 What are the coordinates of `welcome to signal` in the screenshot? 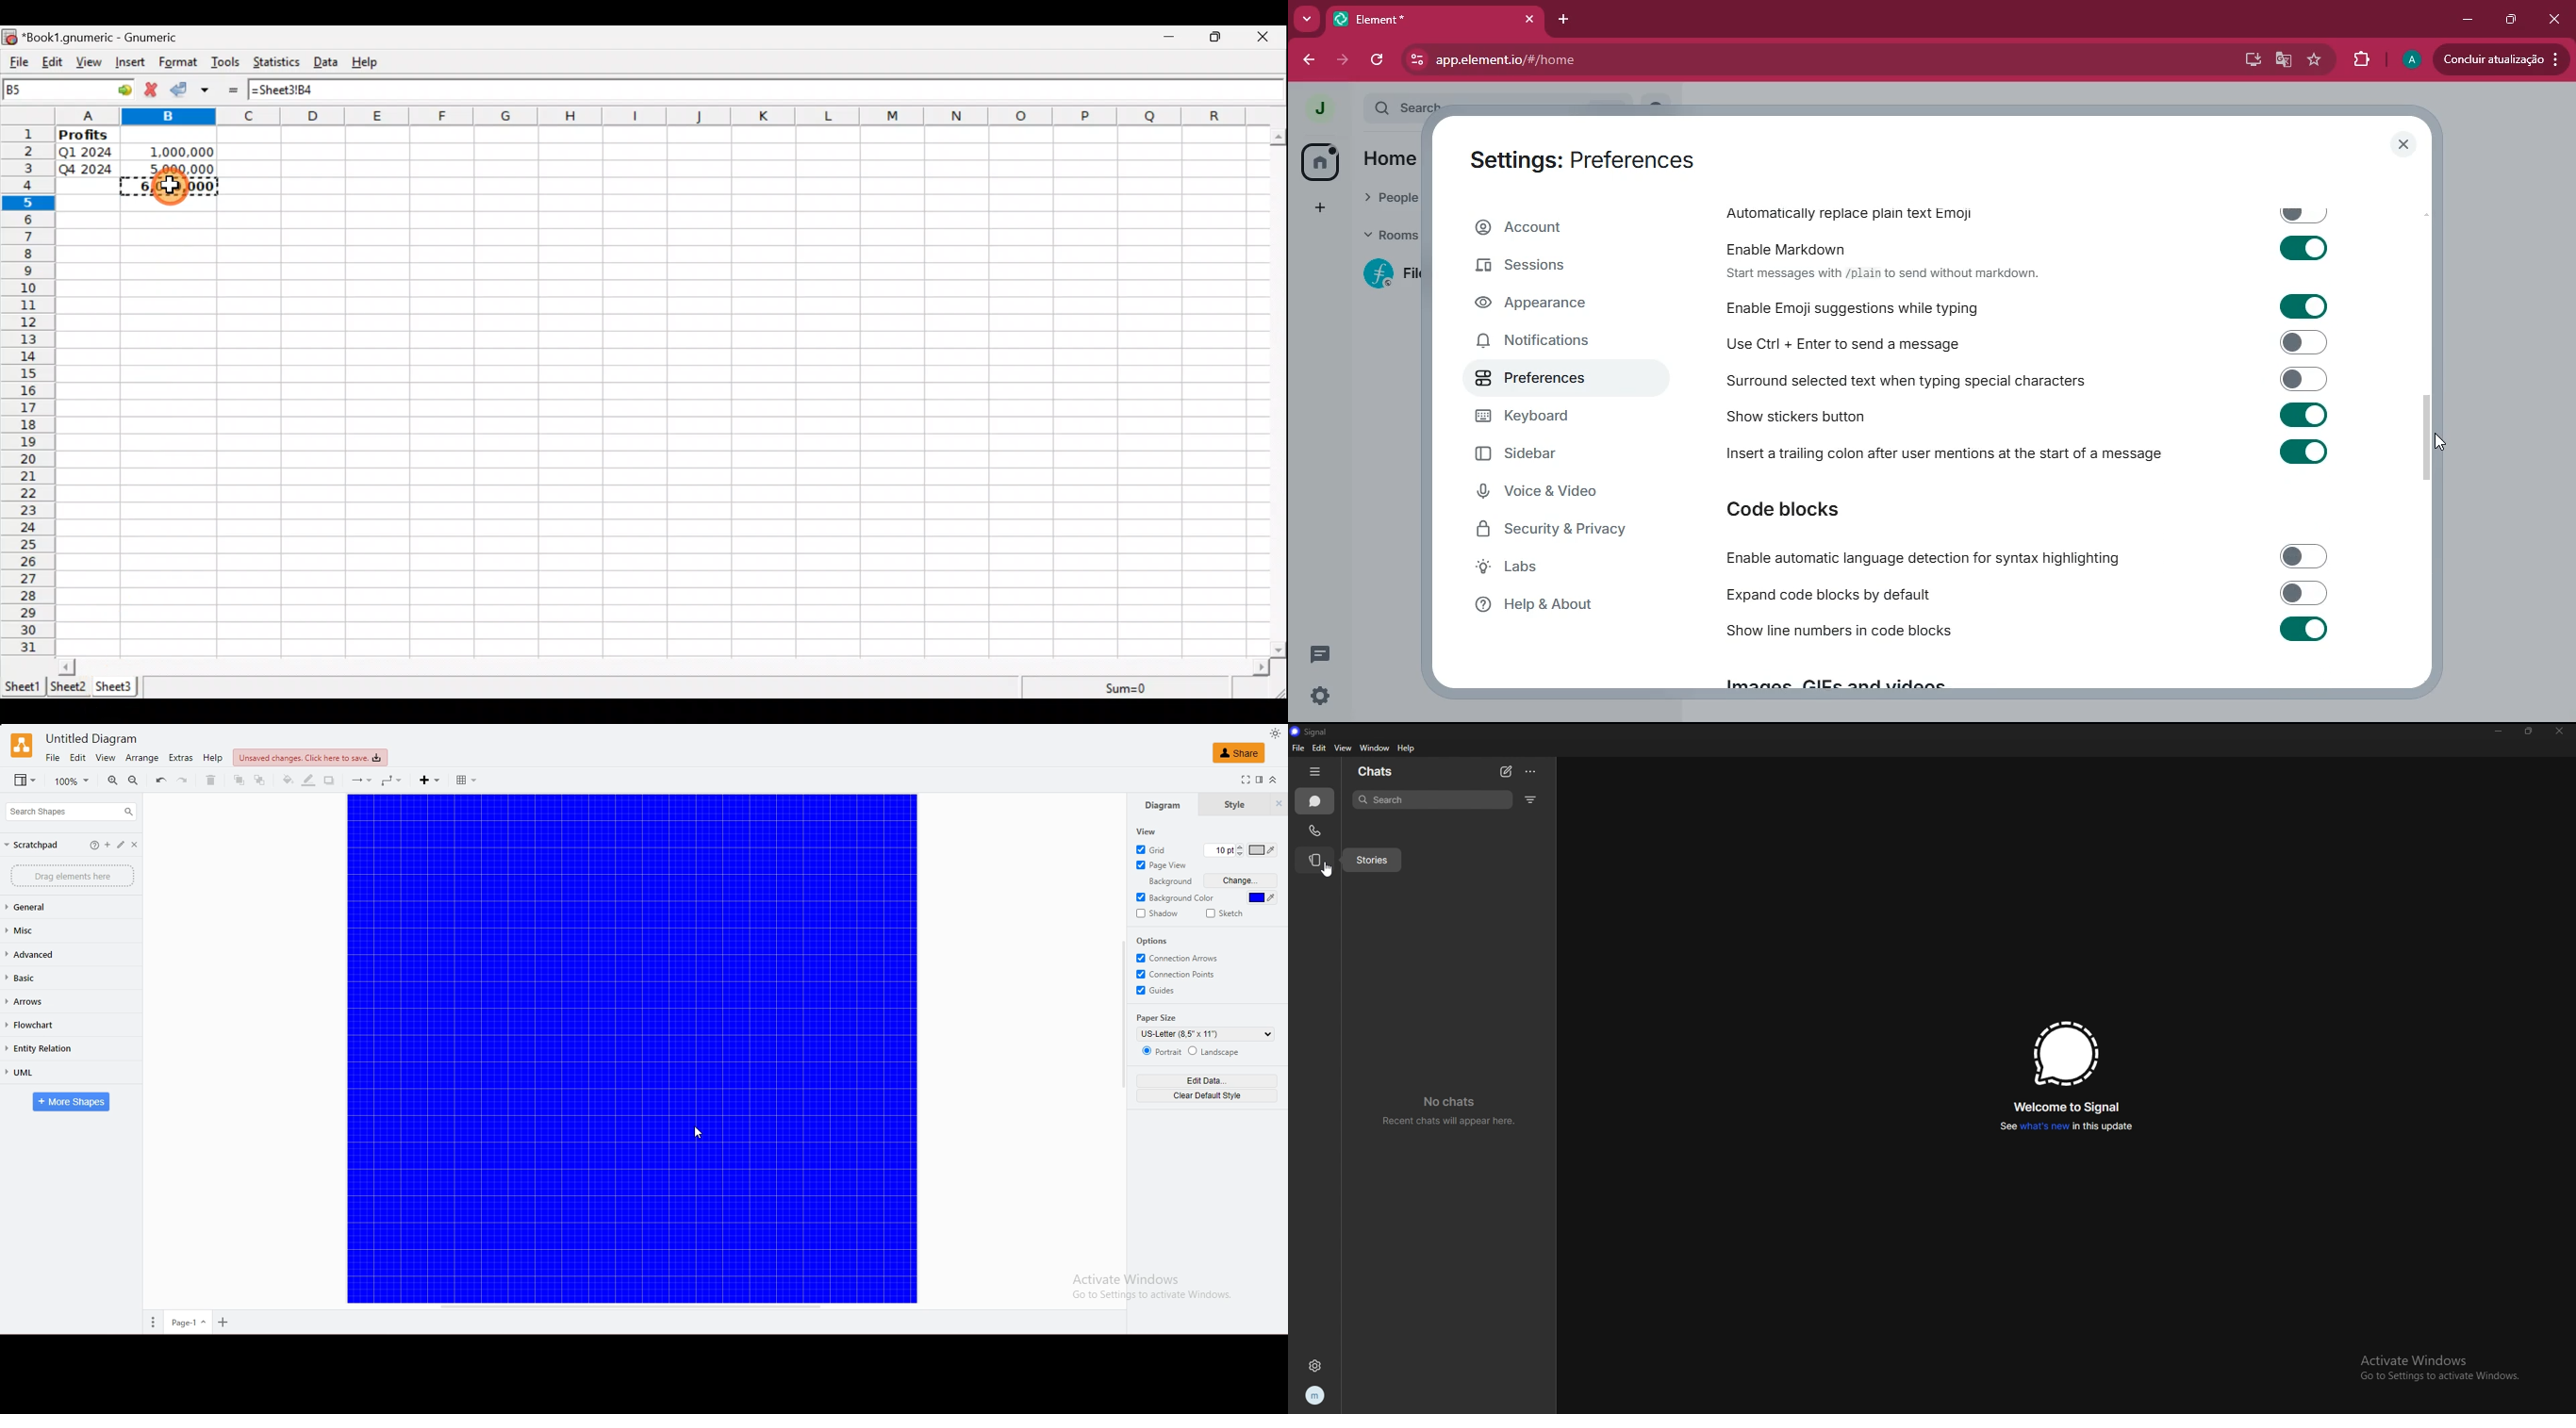 It's located at (2068, 1107).